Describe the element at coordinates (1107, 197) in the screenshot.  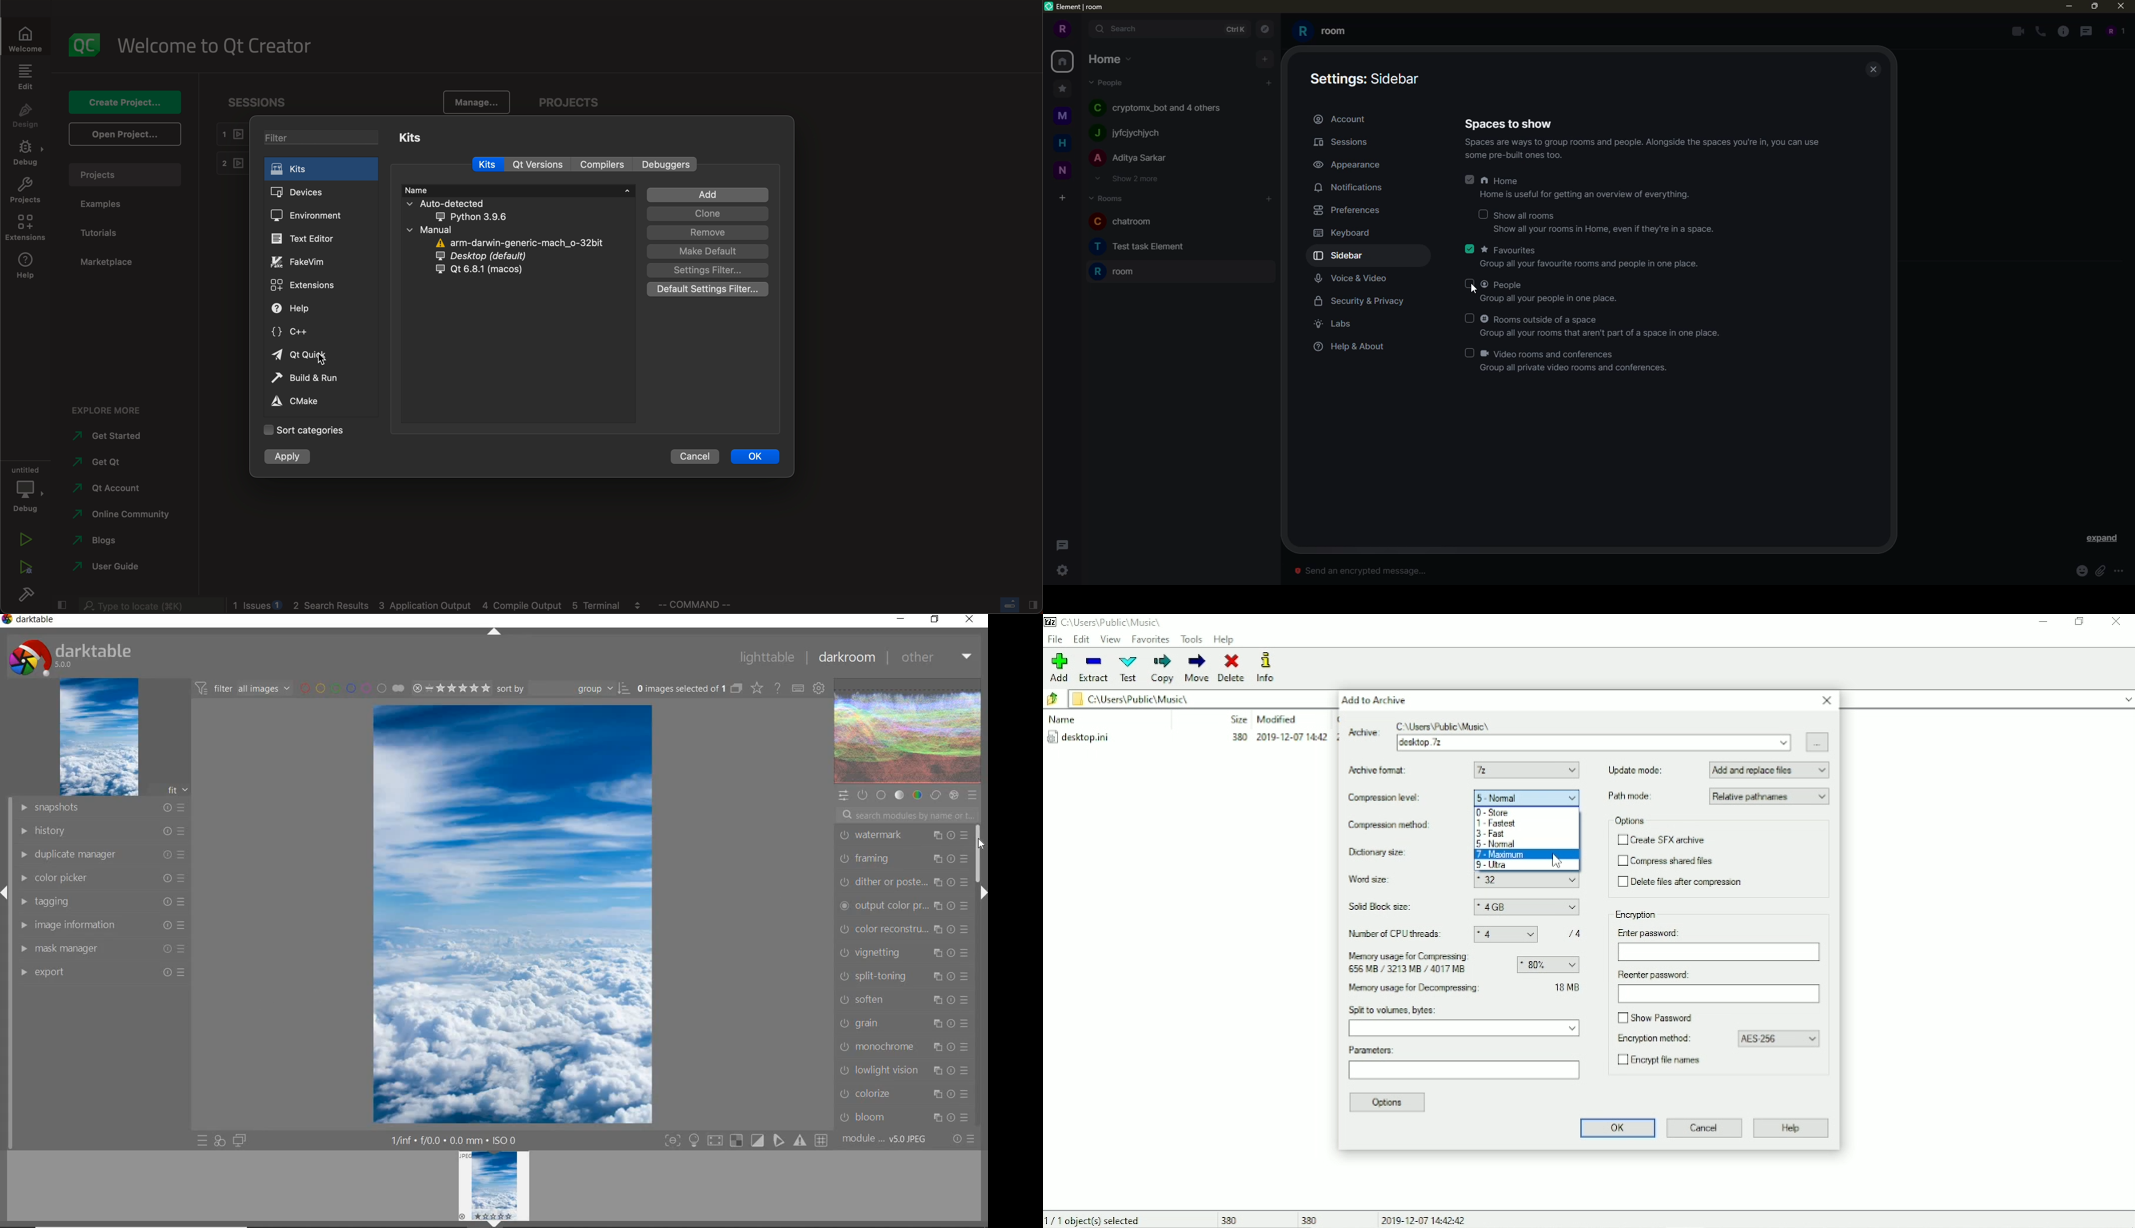
I see `rooms` at that location.